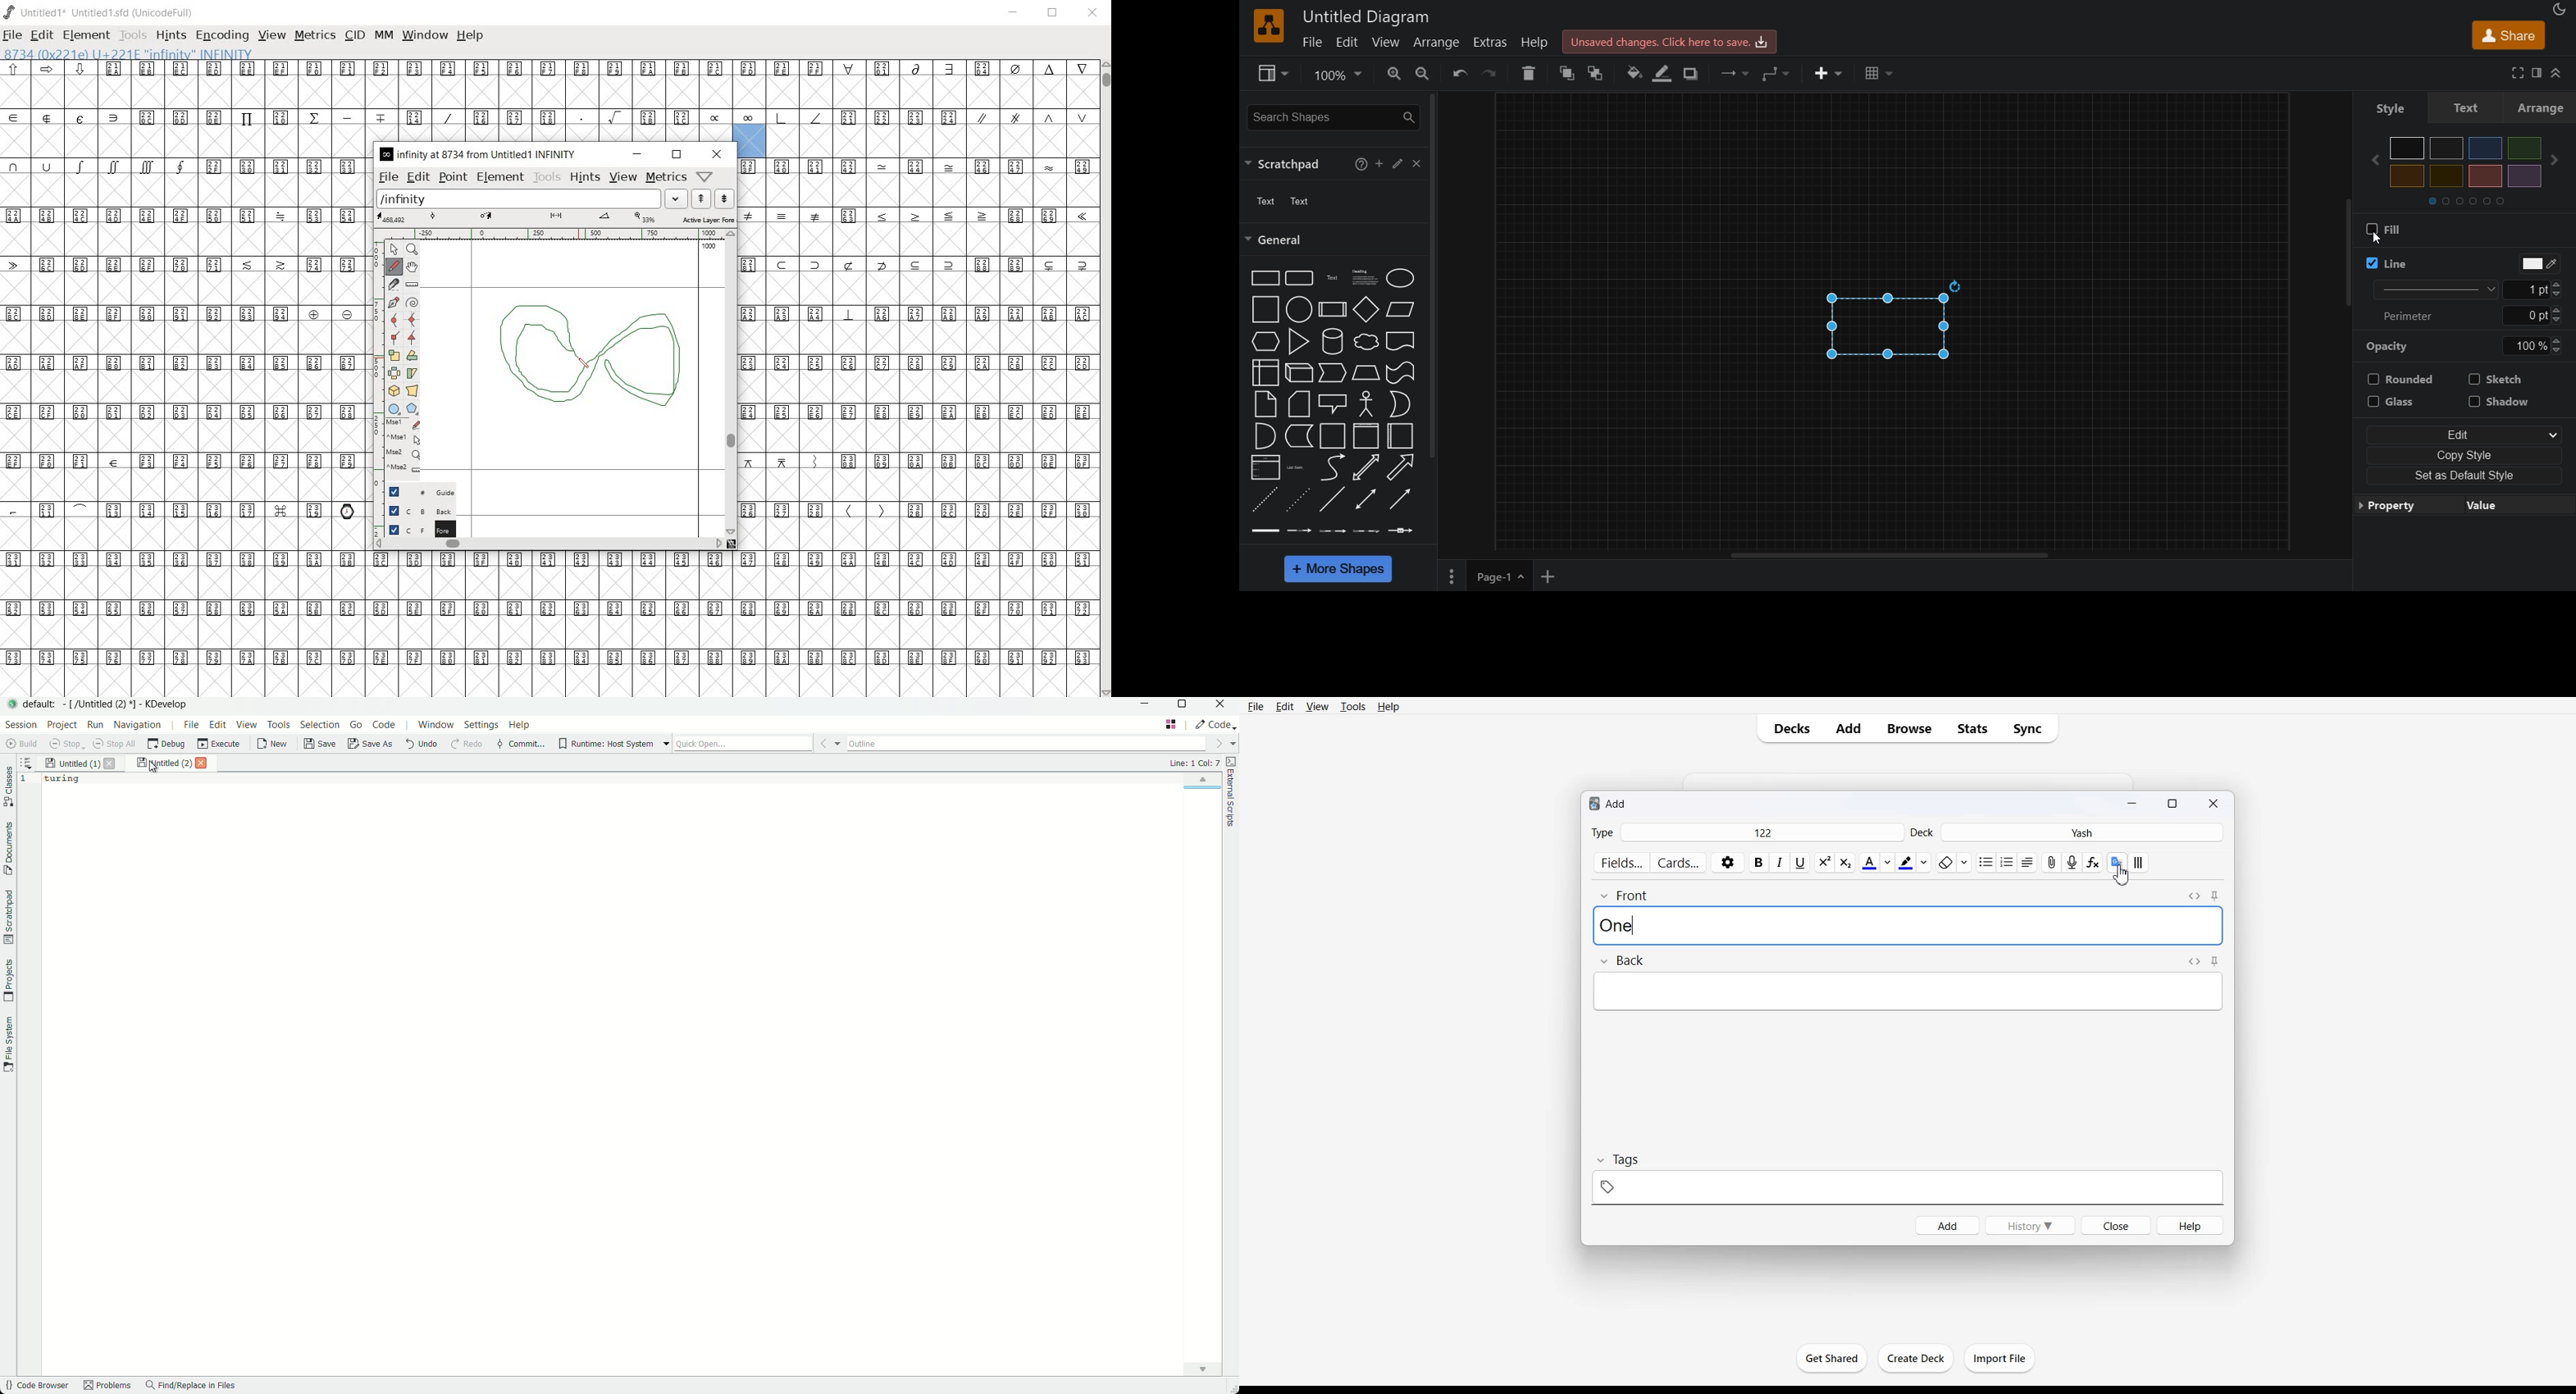 This screenshot has width=2576, height=1400. I want to click on Unicode code points, so click(549, 559).